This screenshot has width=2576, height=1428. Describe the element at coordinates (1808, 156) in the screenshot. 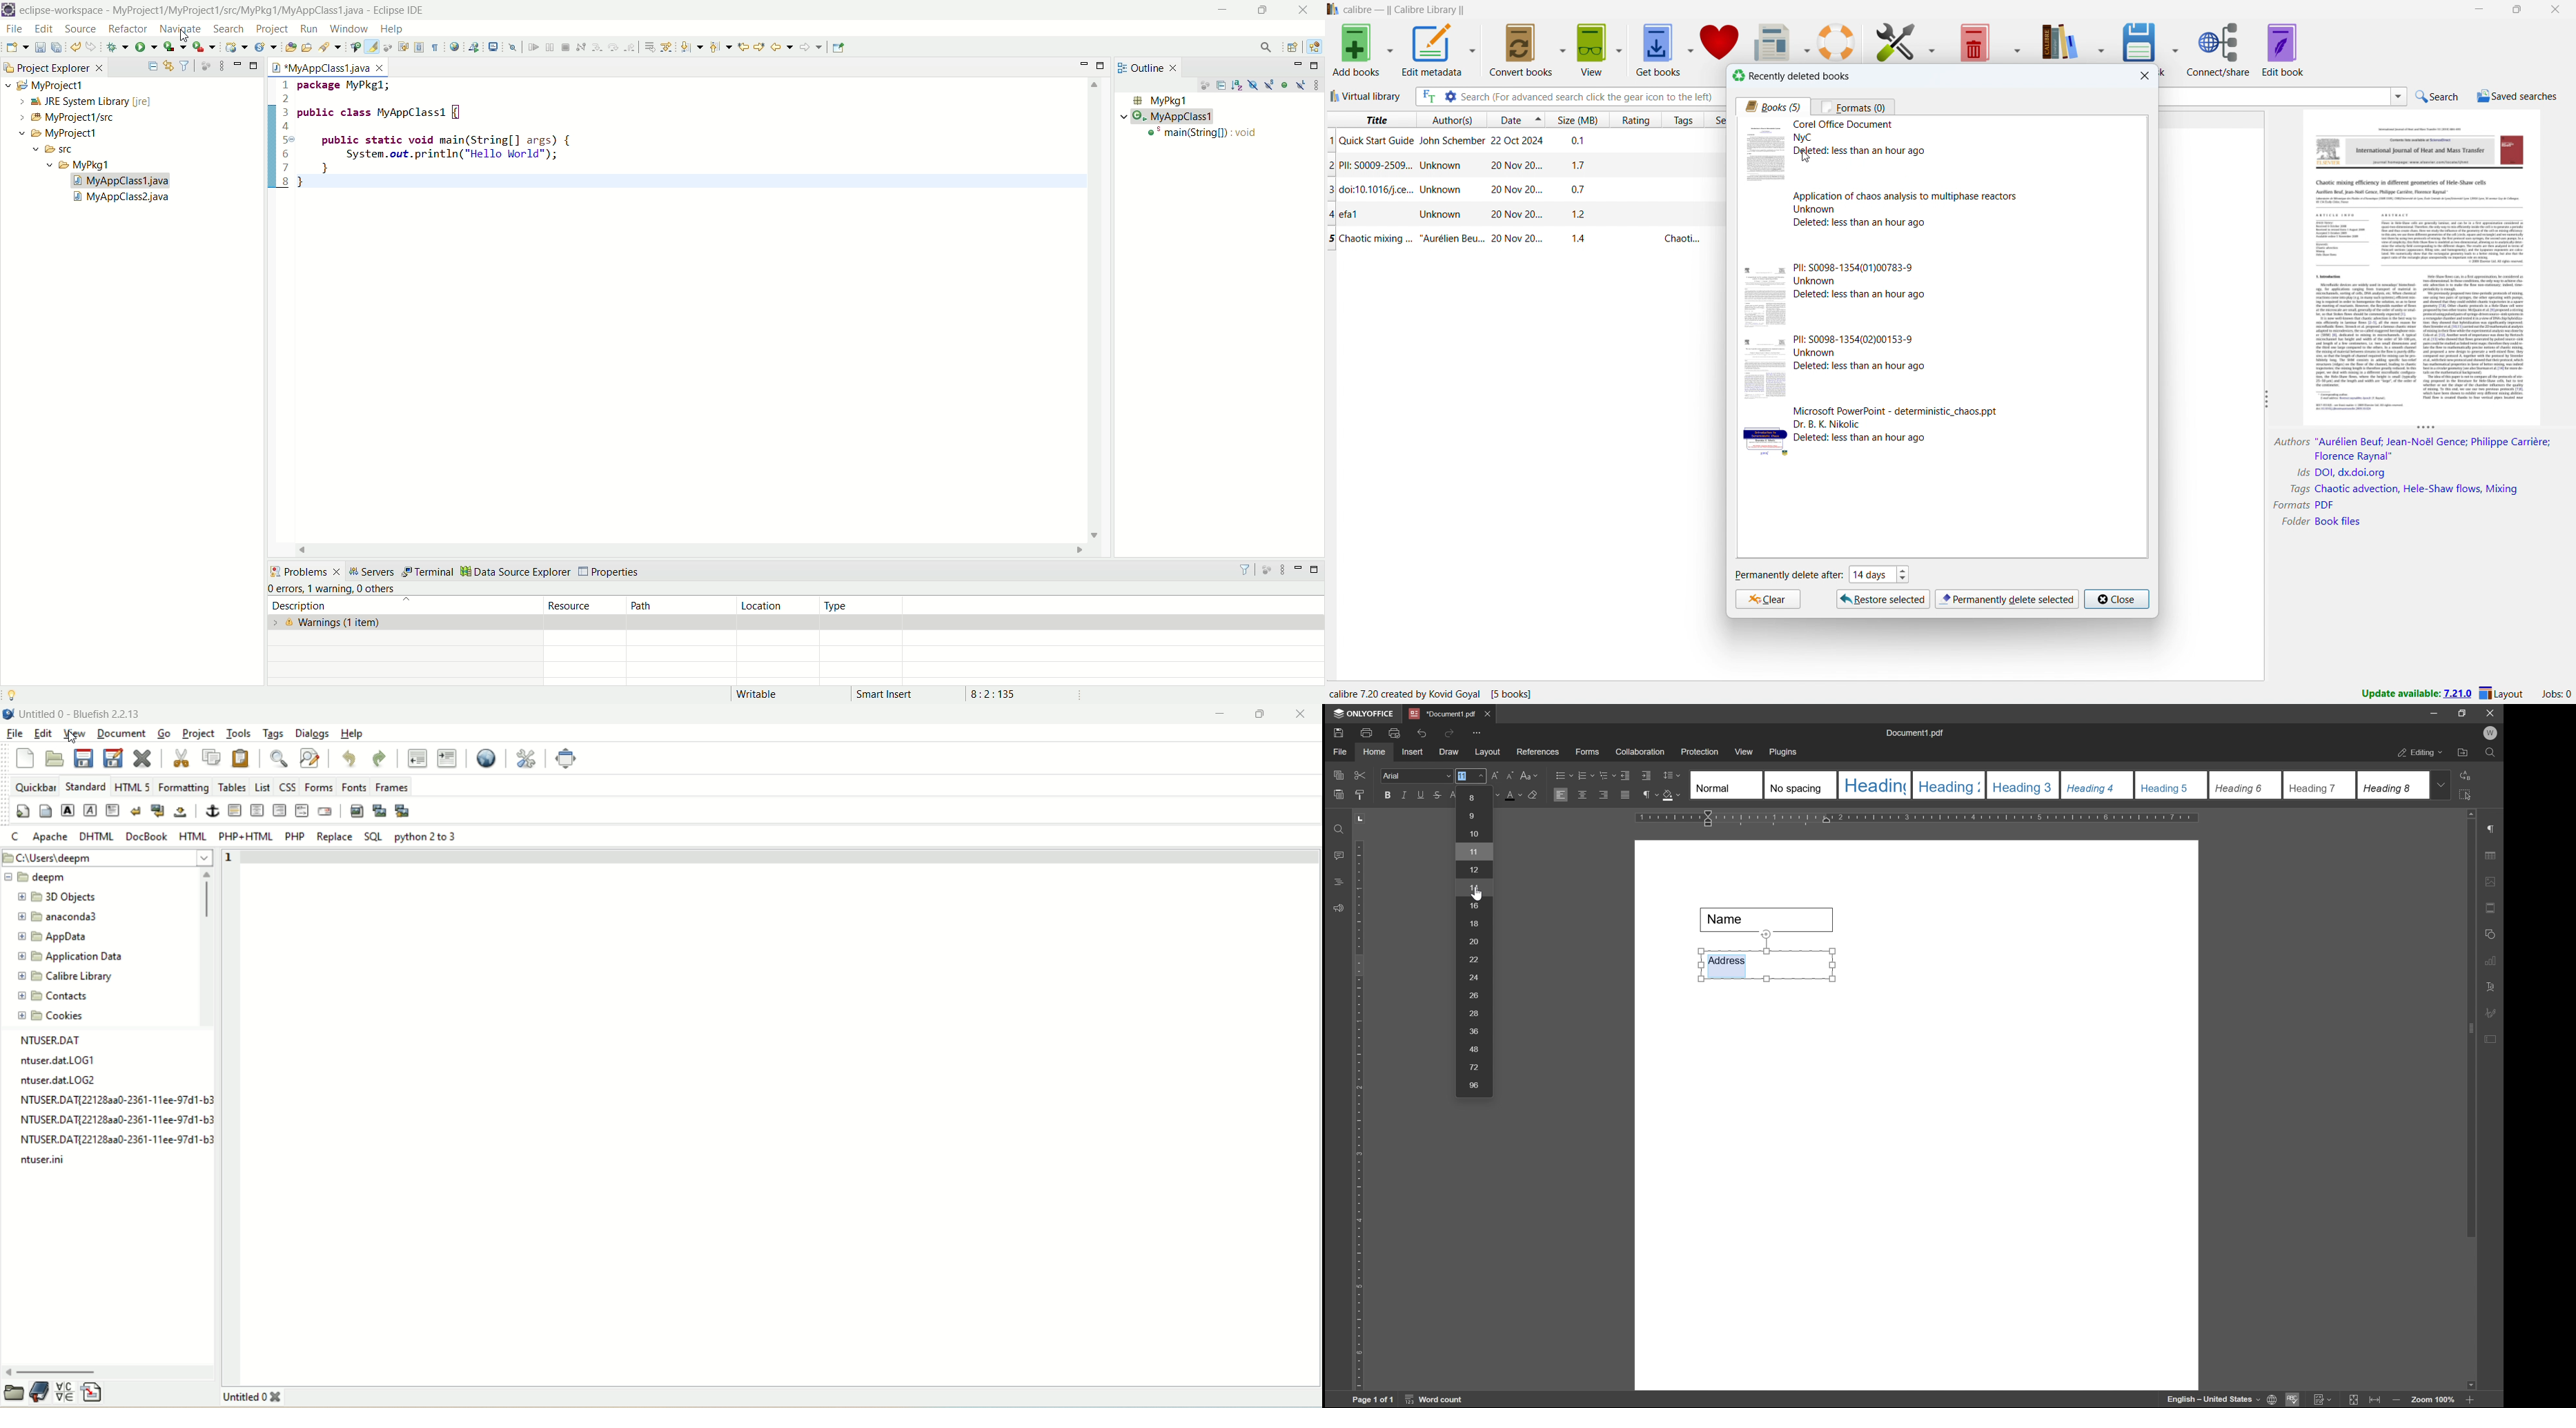

I see `cursor` at that location.